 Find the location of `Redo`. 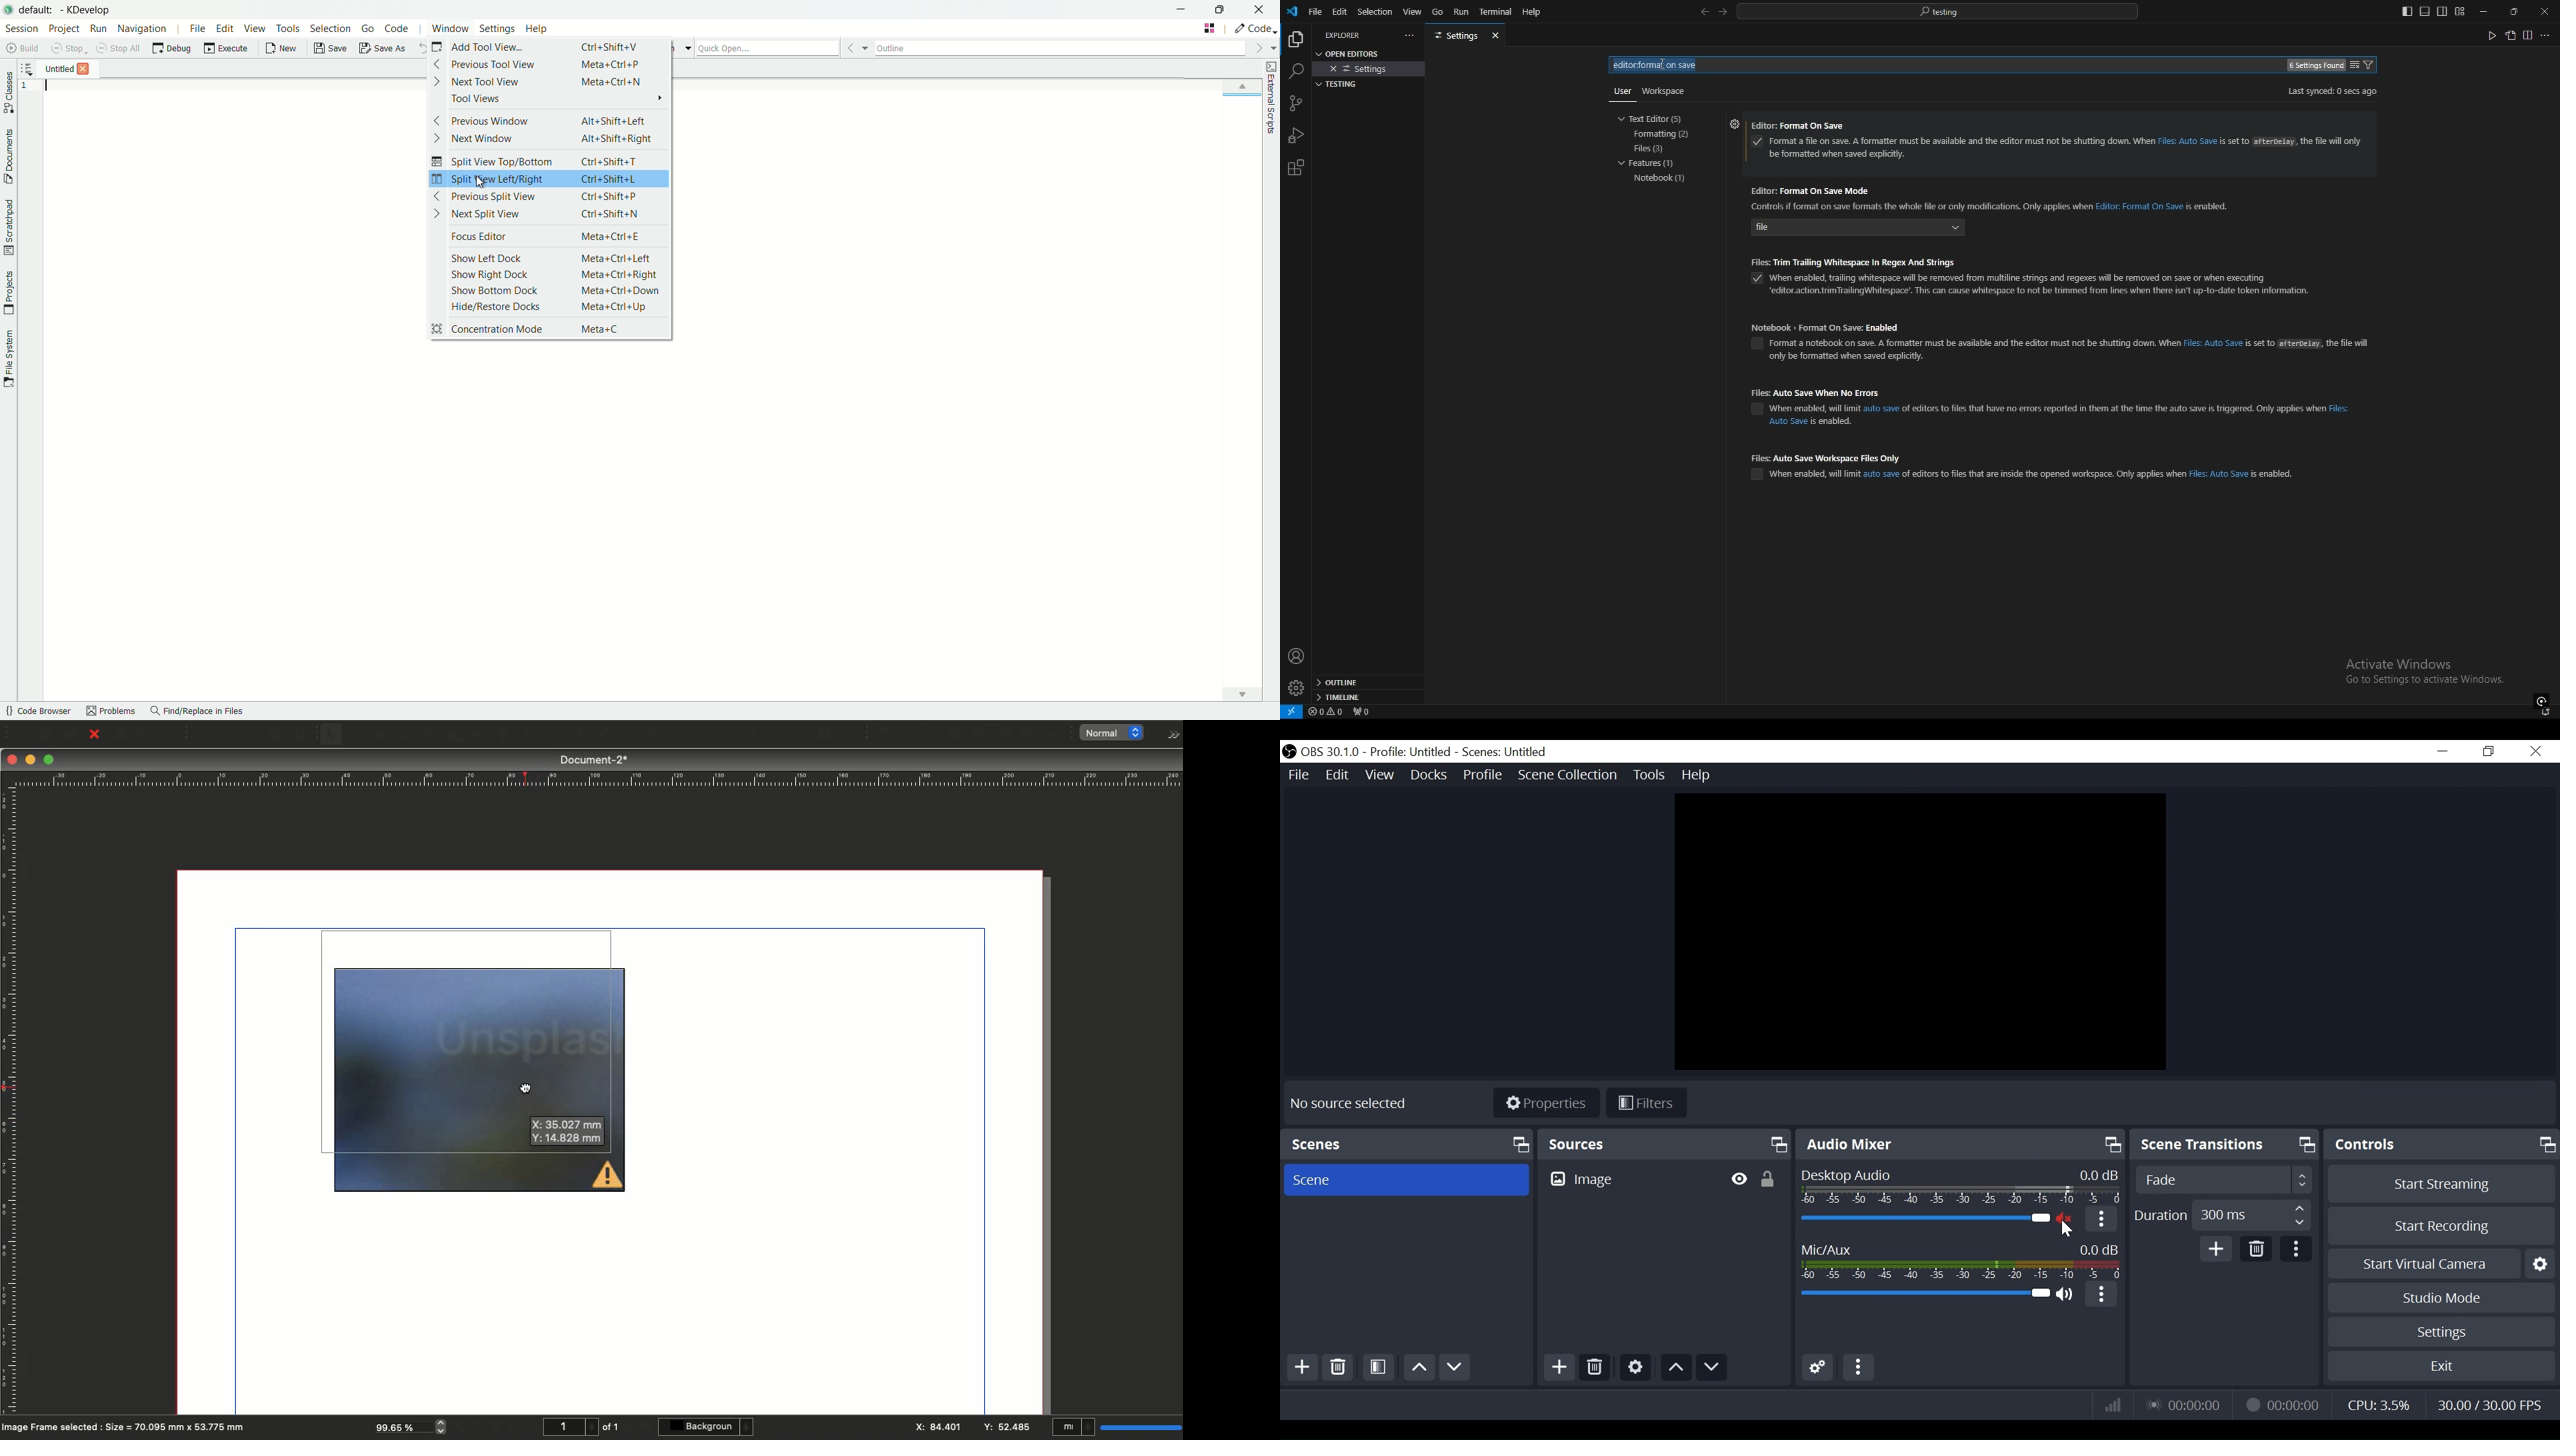

Redo is located at coordinates (226, 736).